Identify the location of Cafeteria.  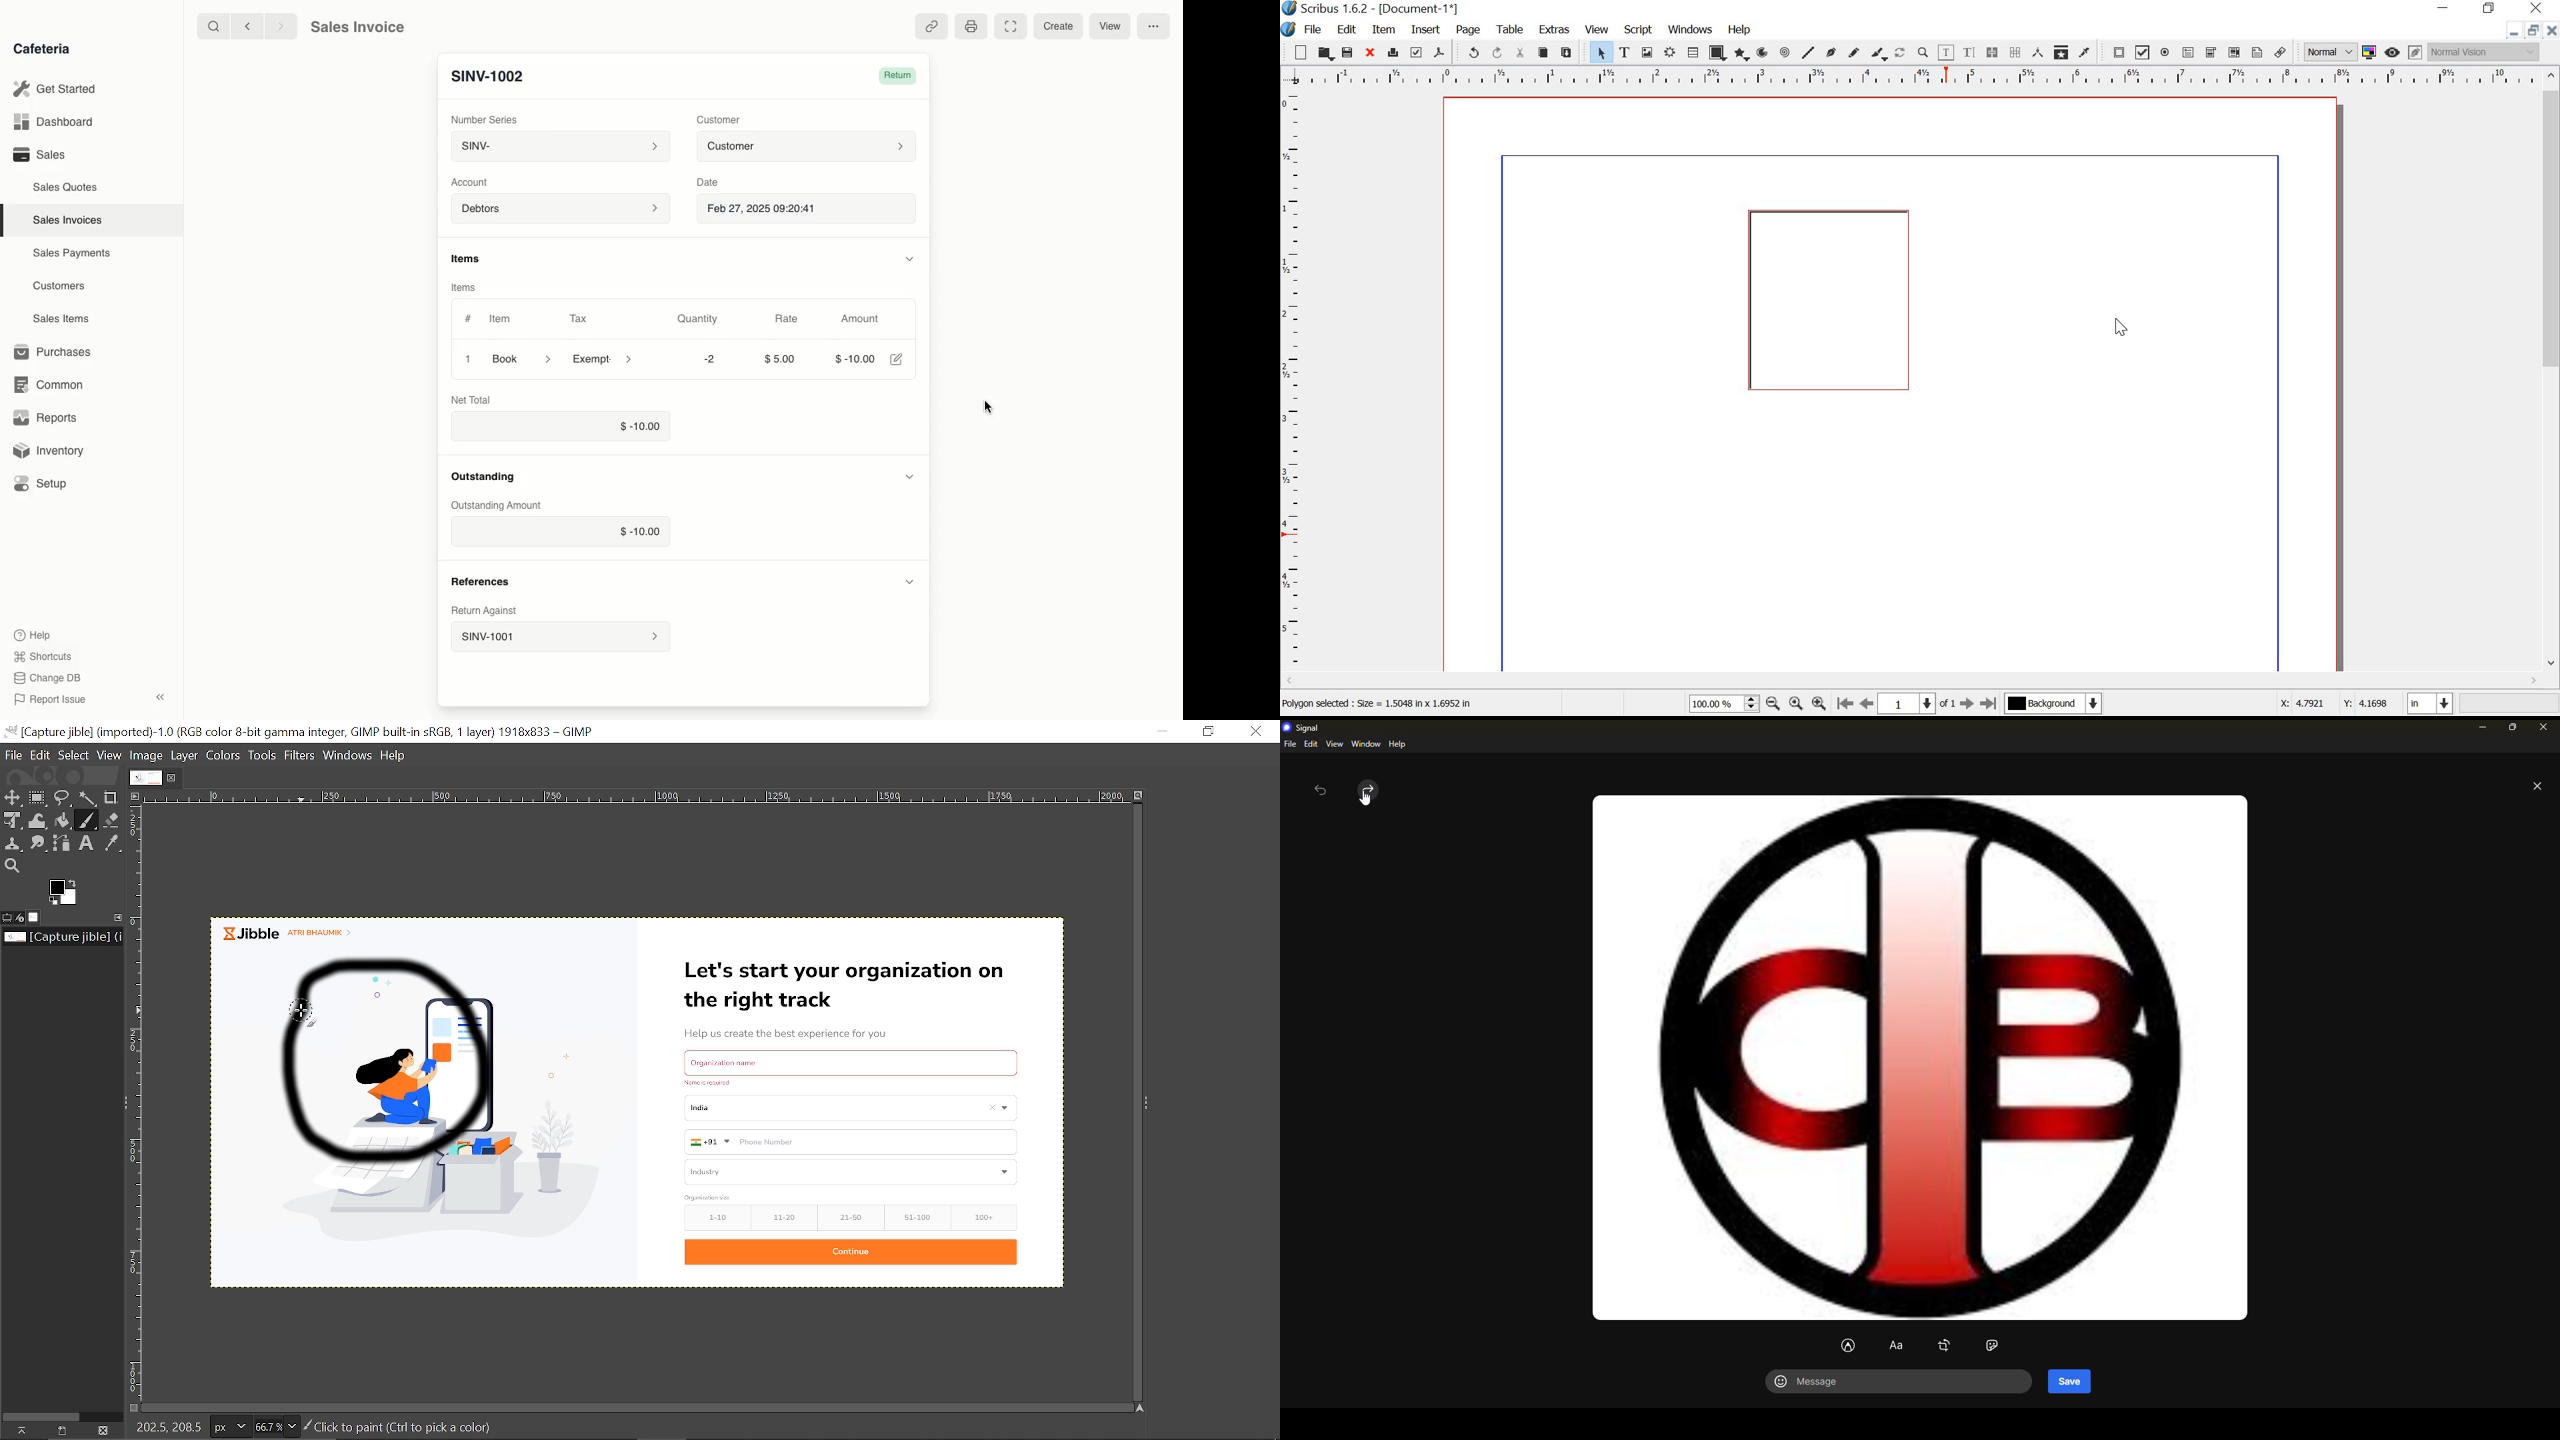
(41, 49).